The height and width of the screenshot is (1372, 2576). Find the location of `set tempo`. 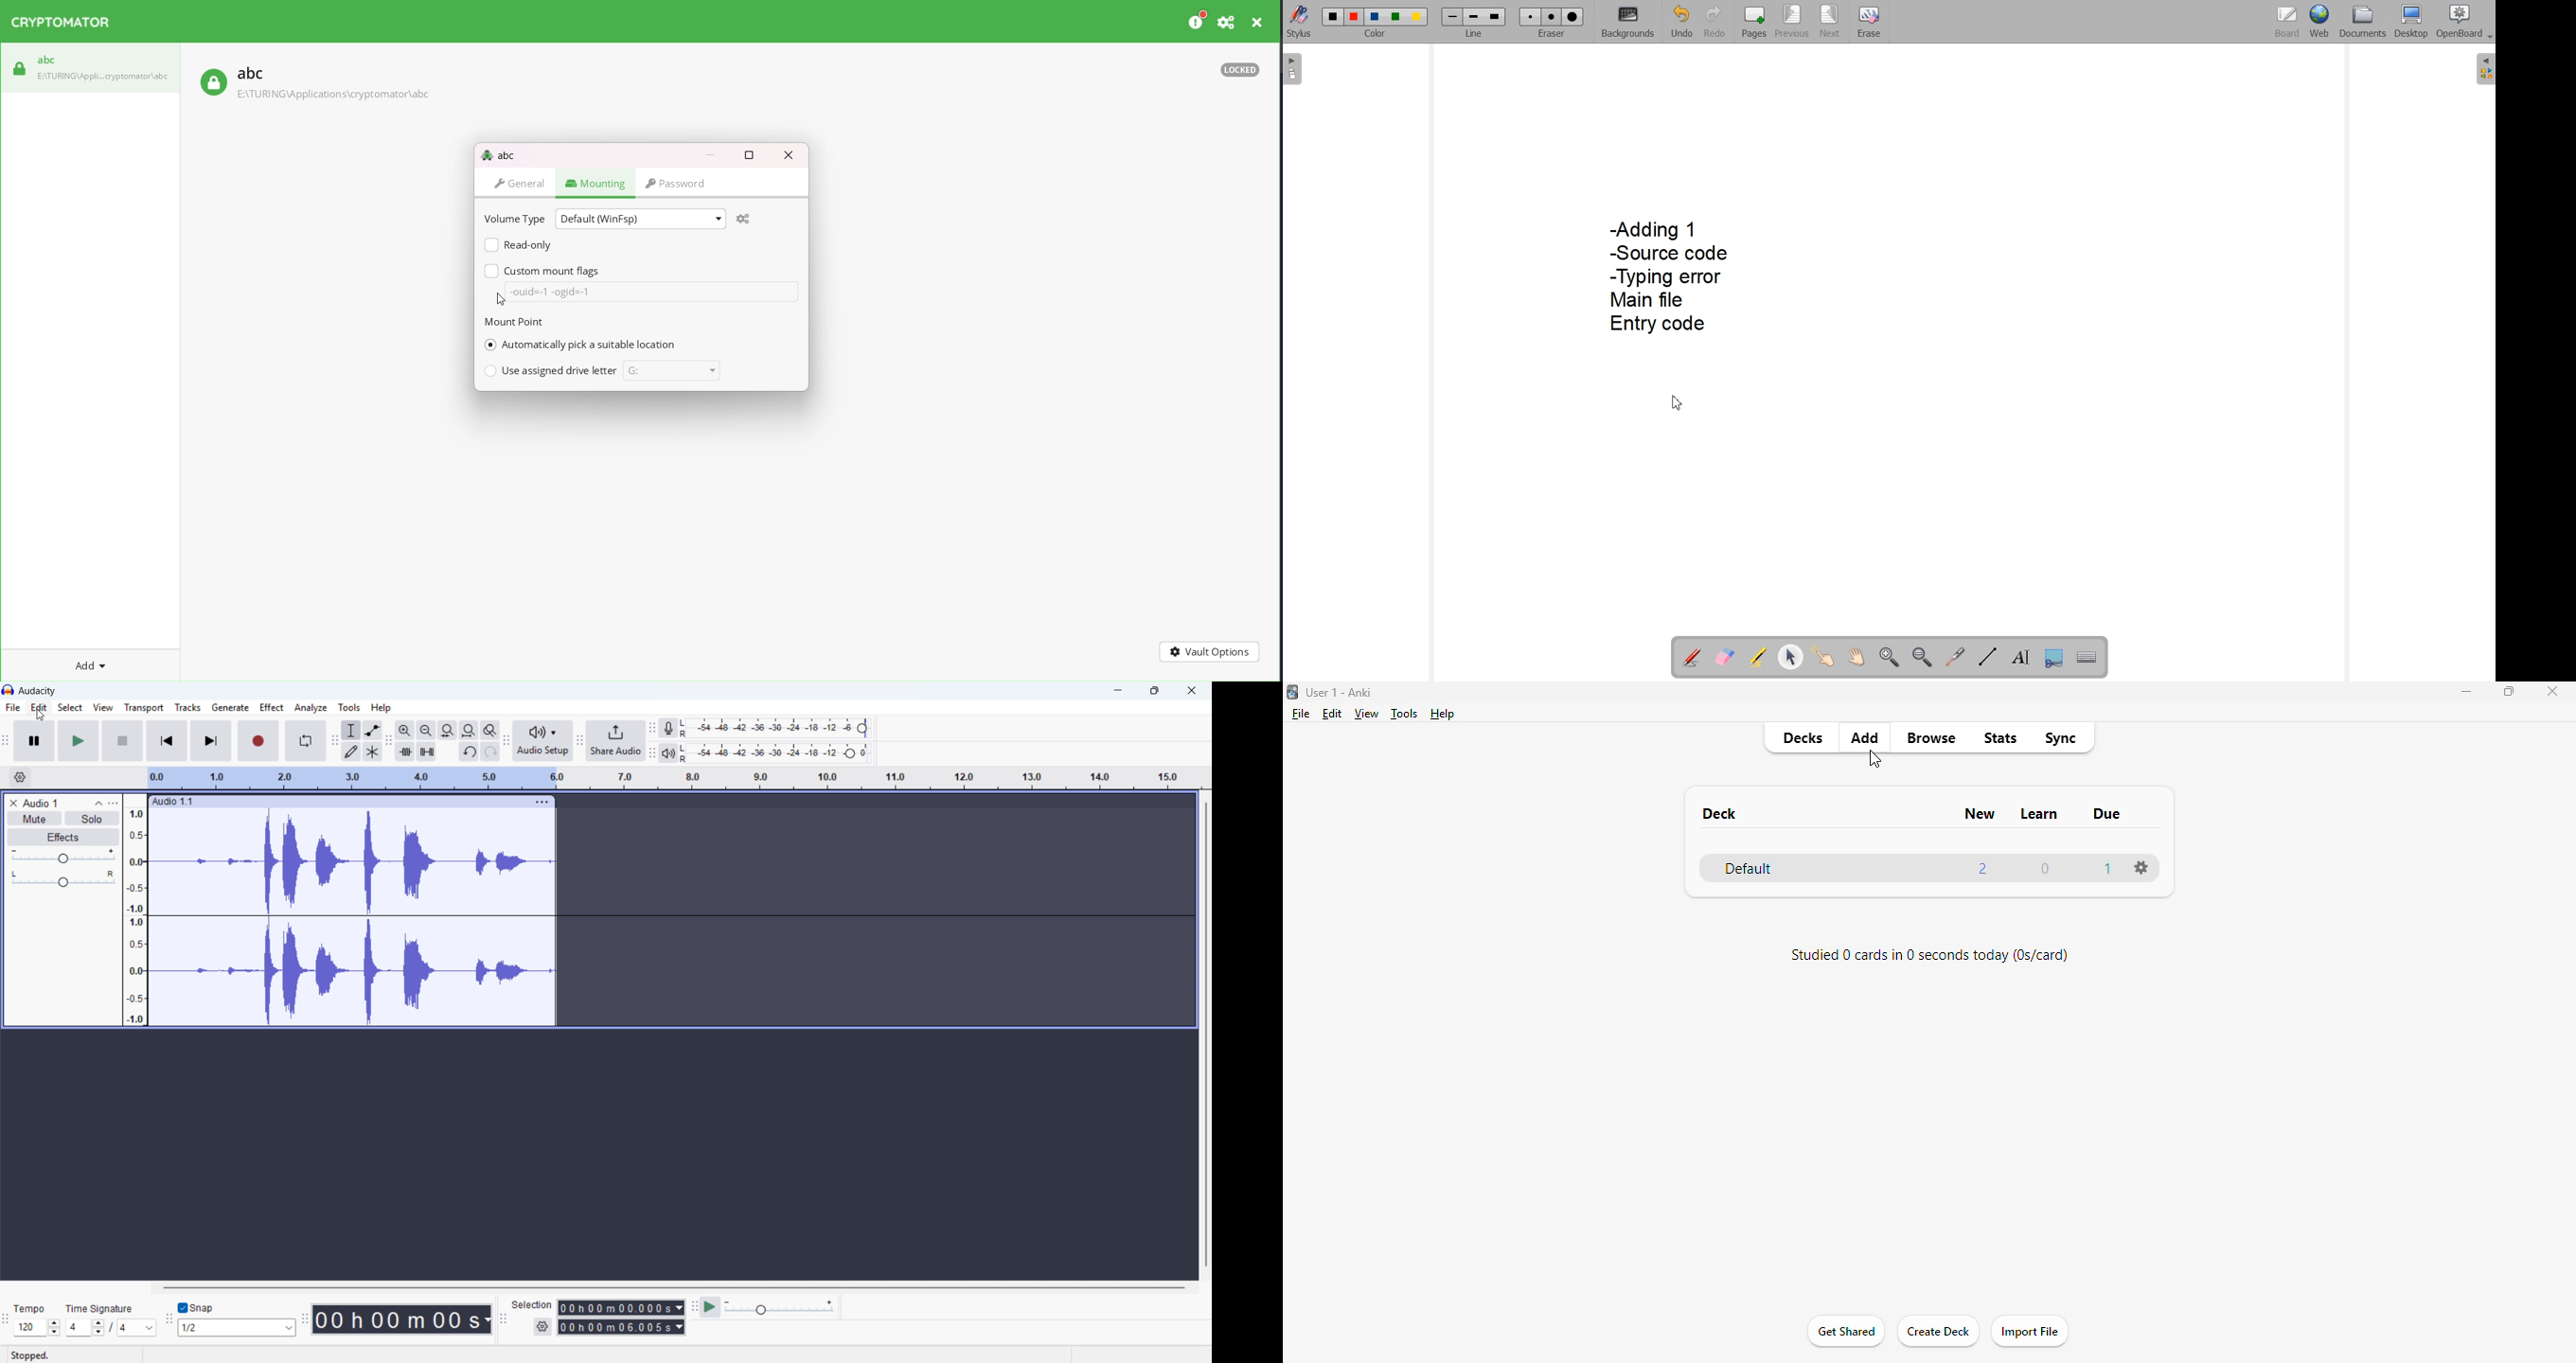

set tempo is located at coordinates (38, 1328).